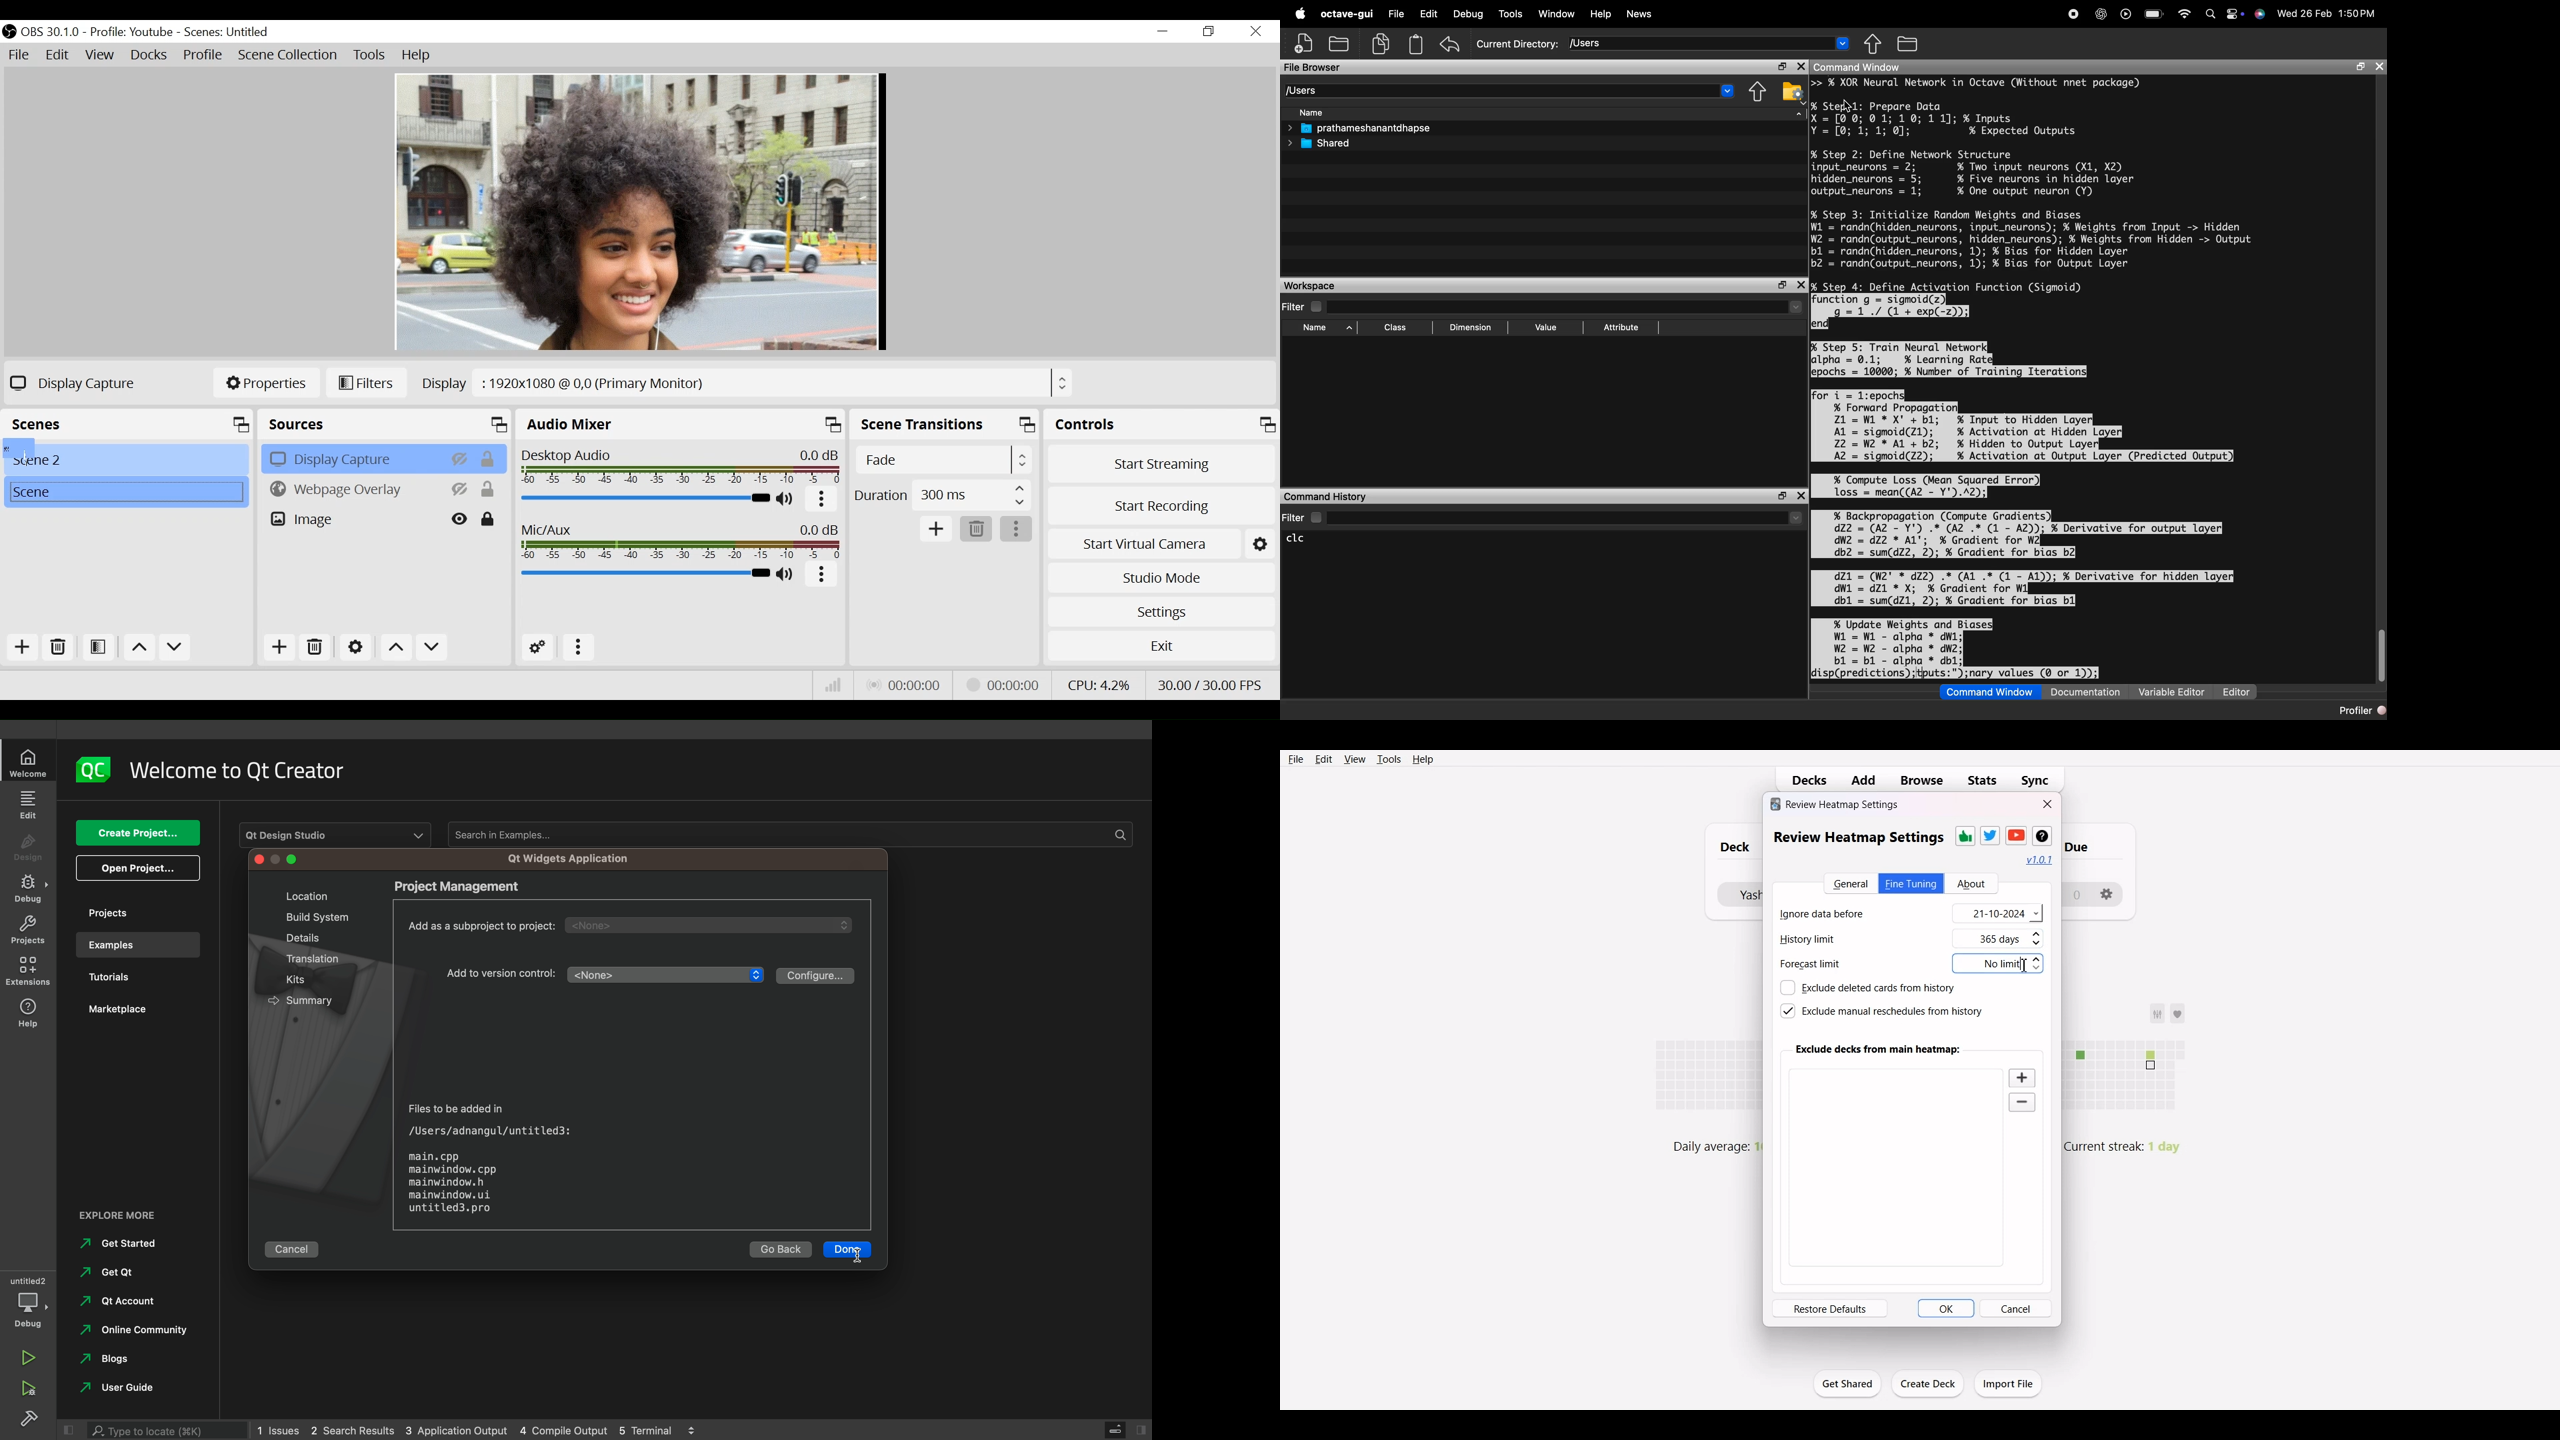 The image size is (2576, 1456). What do you see at coordinates (822, 574) in the screenshot?
I see `more options` at bounding box center [822, 574].